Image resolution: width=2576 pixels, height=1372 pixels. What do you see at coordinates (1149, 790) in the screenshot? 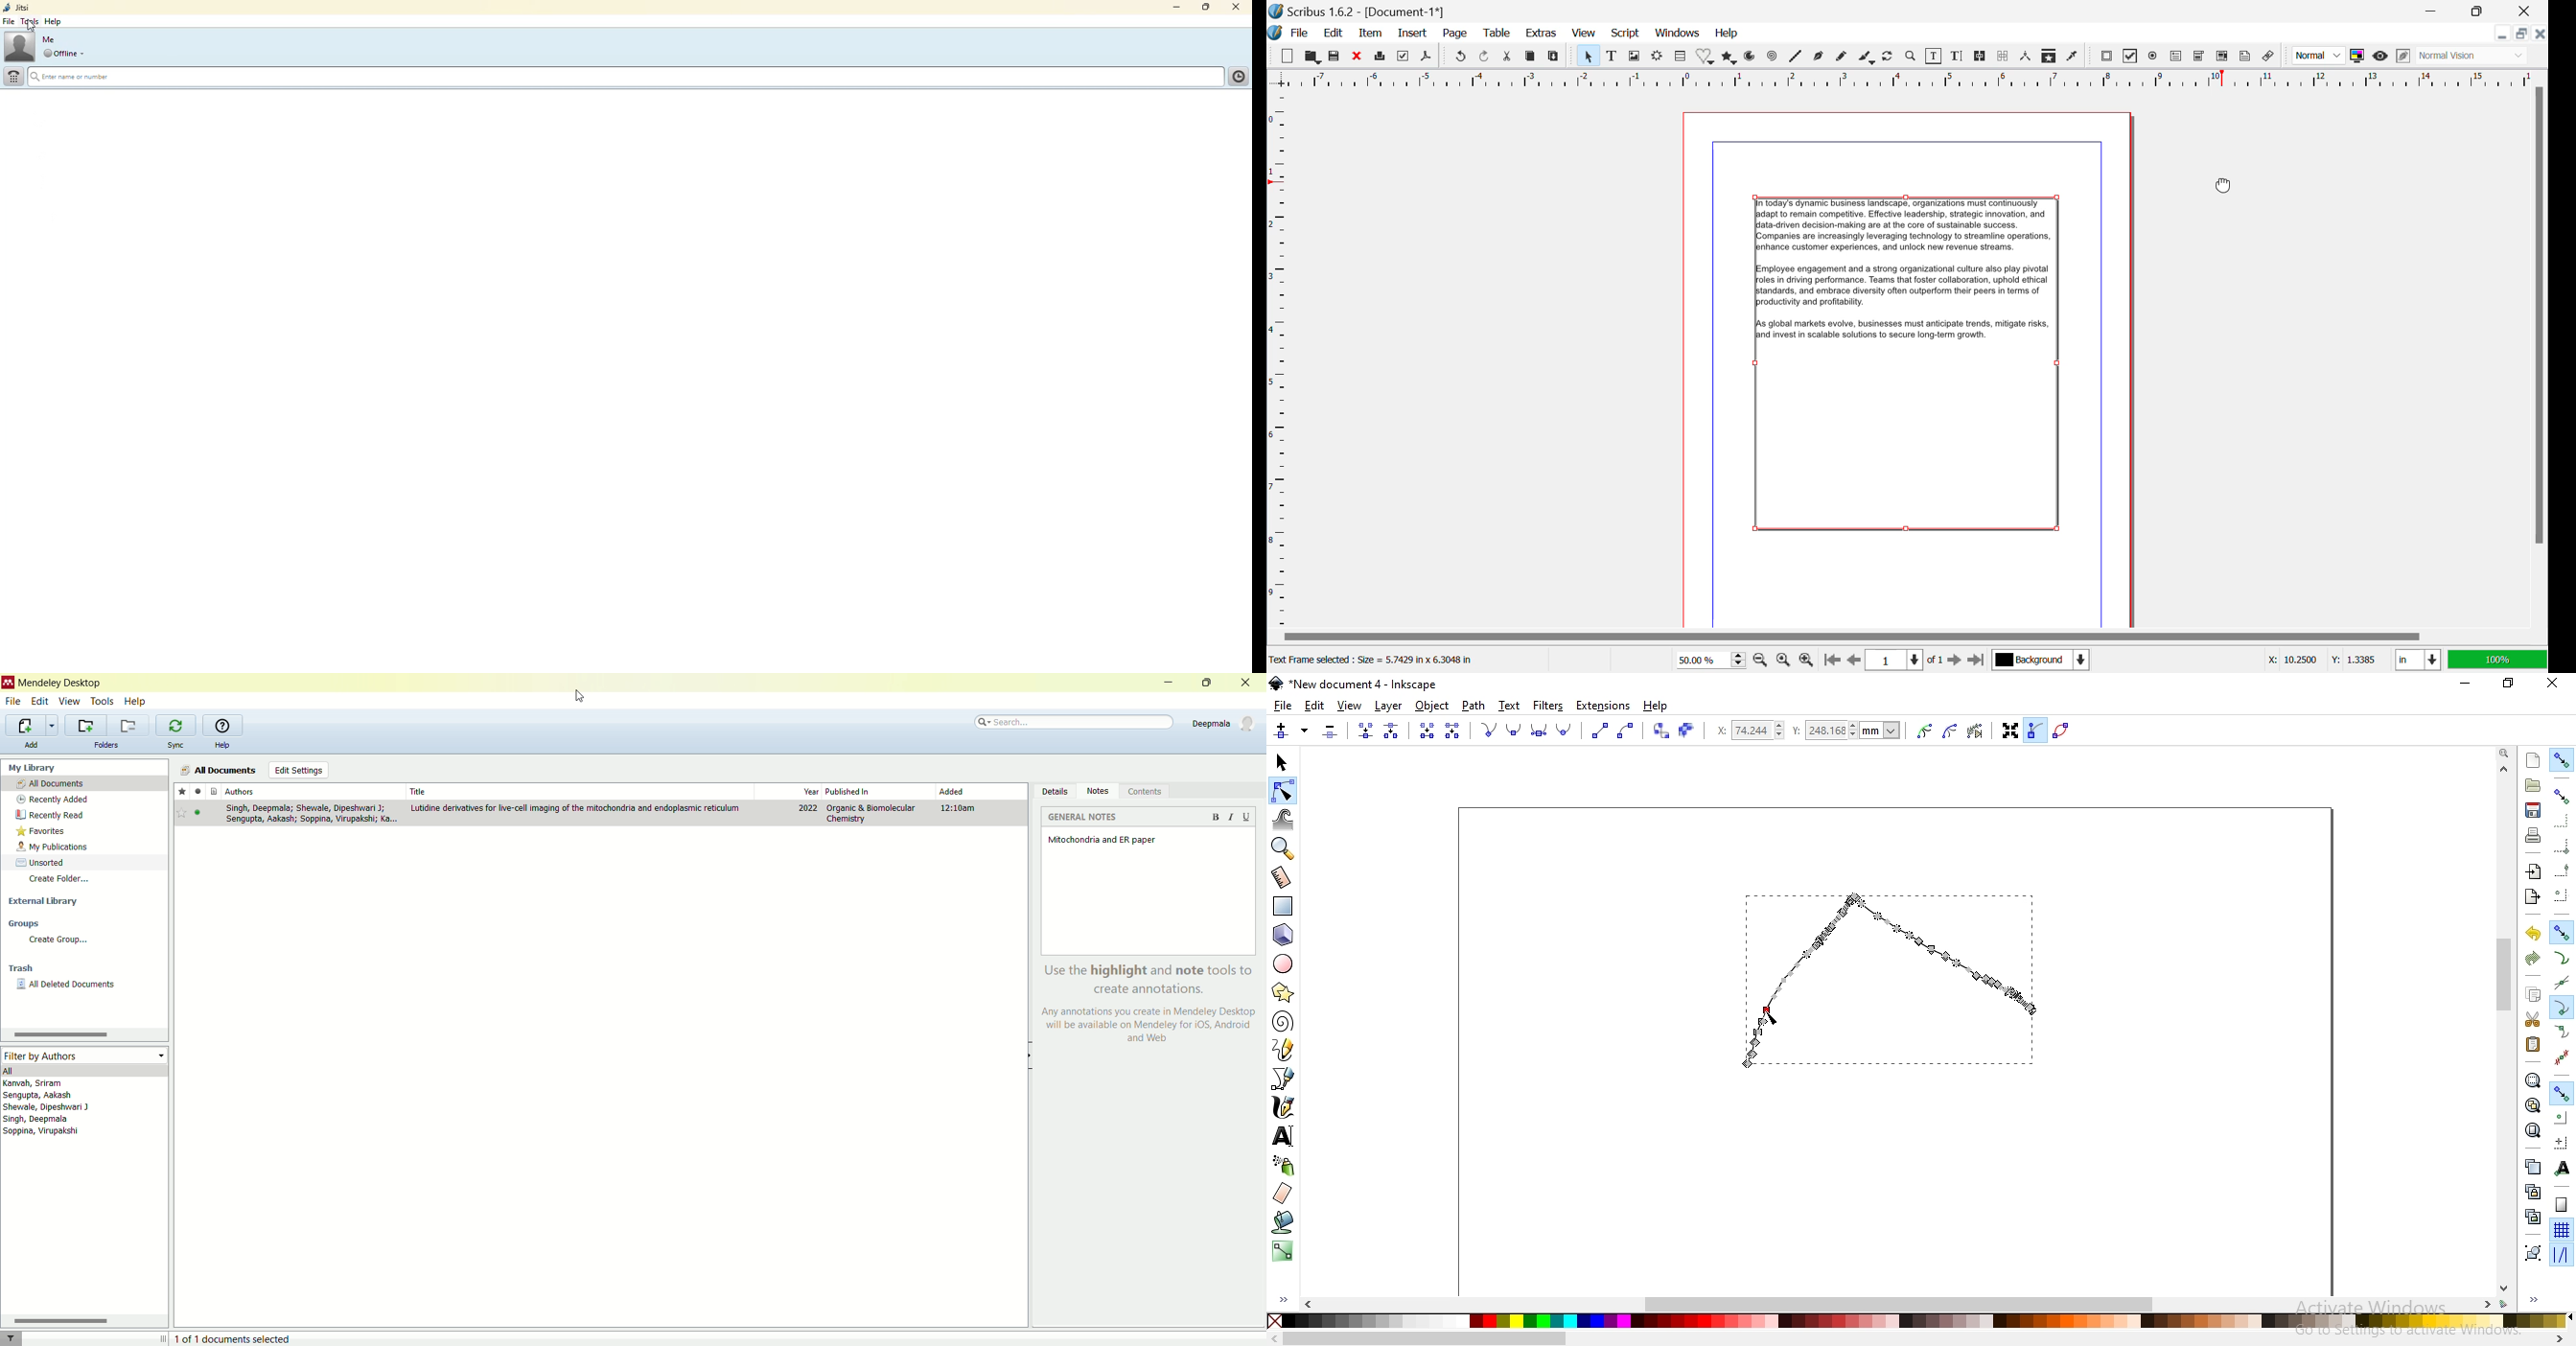
I see `contents` at bounding box center [1149, 790].